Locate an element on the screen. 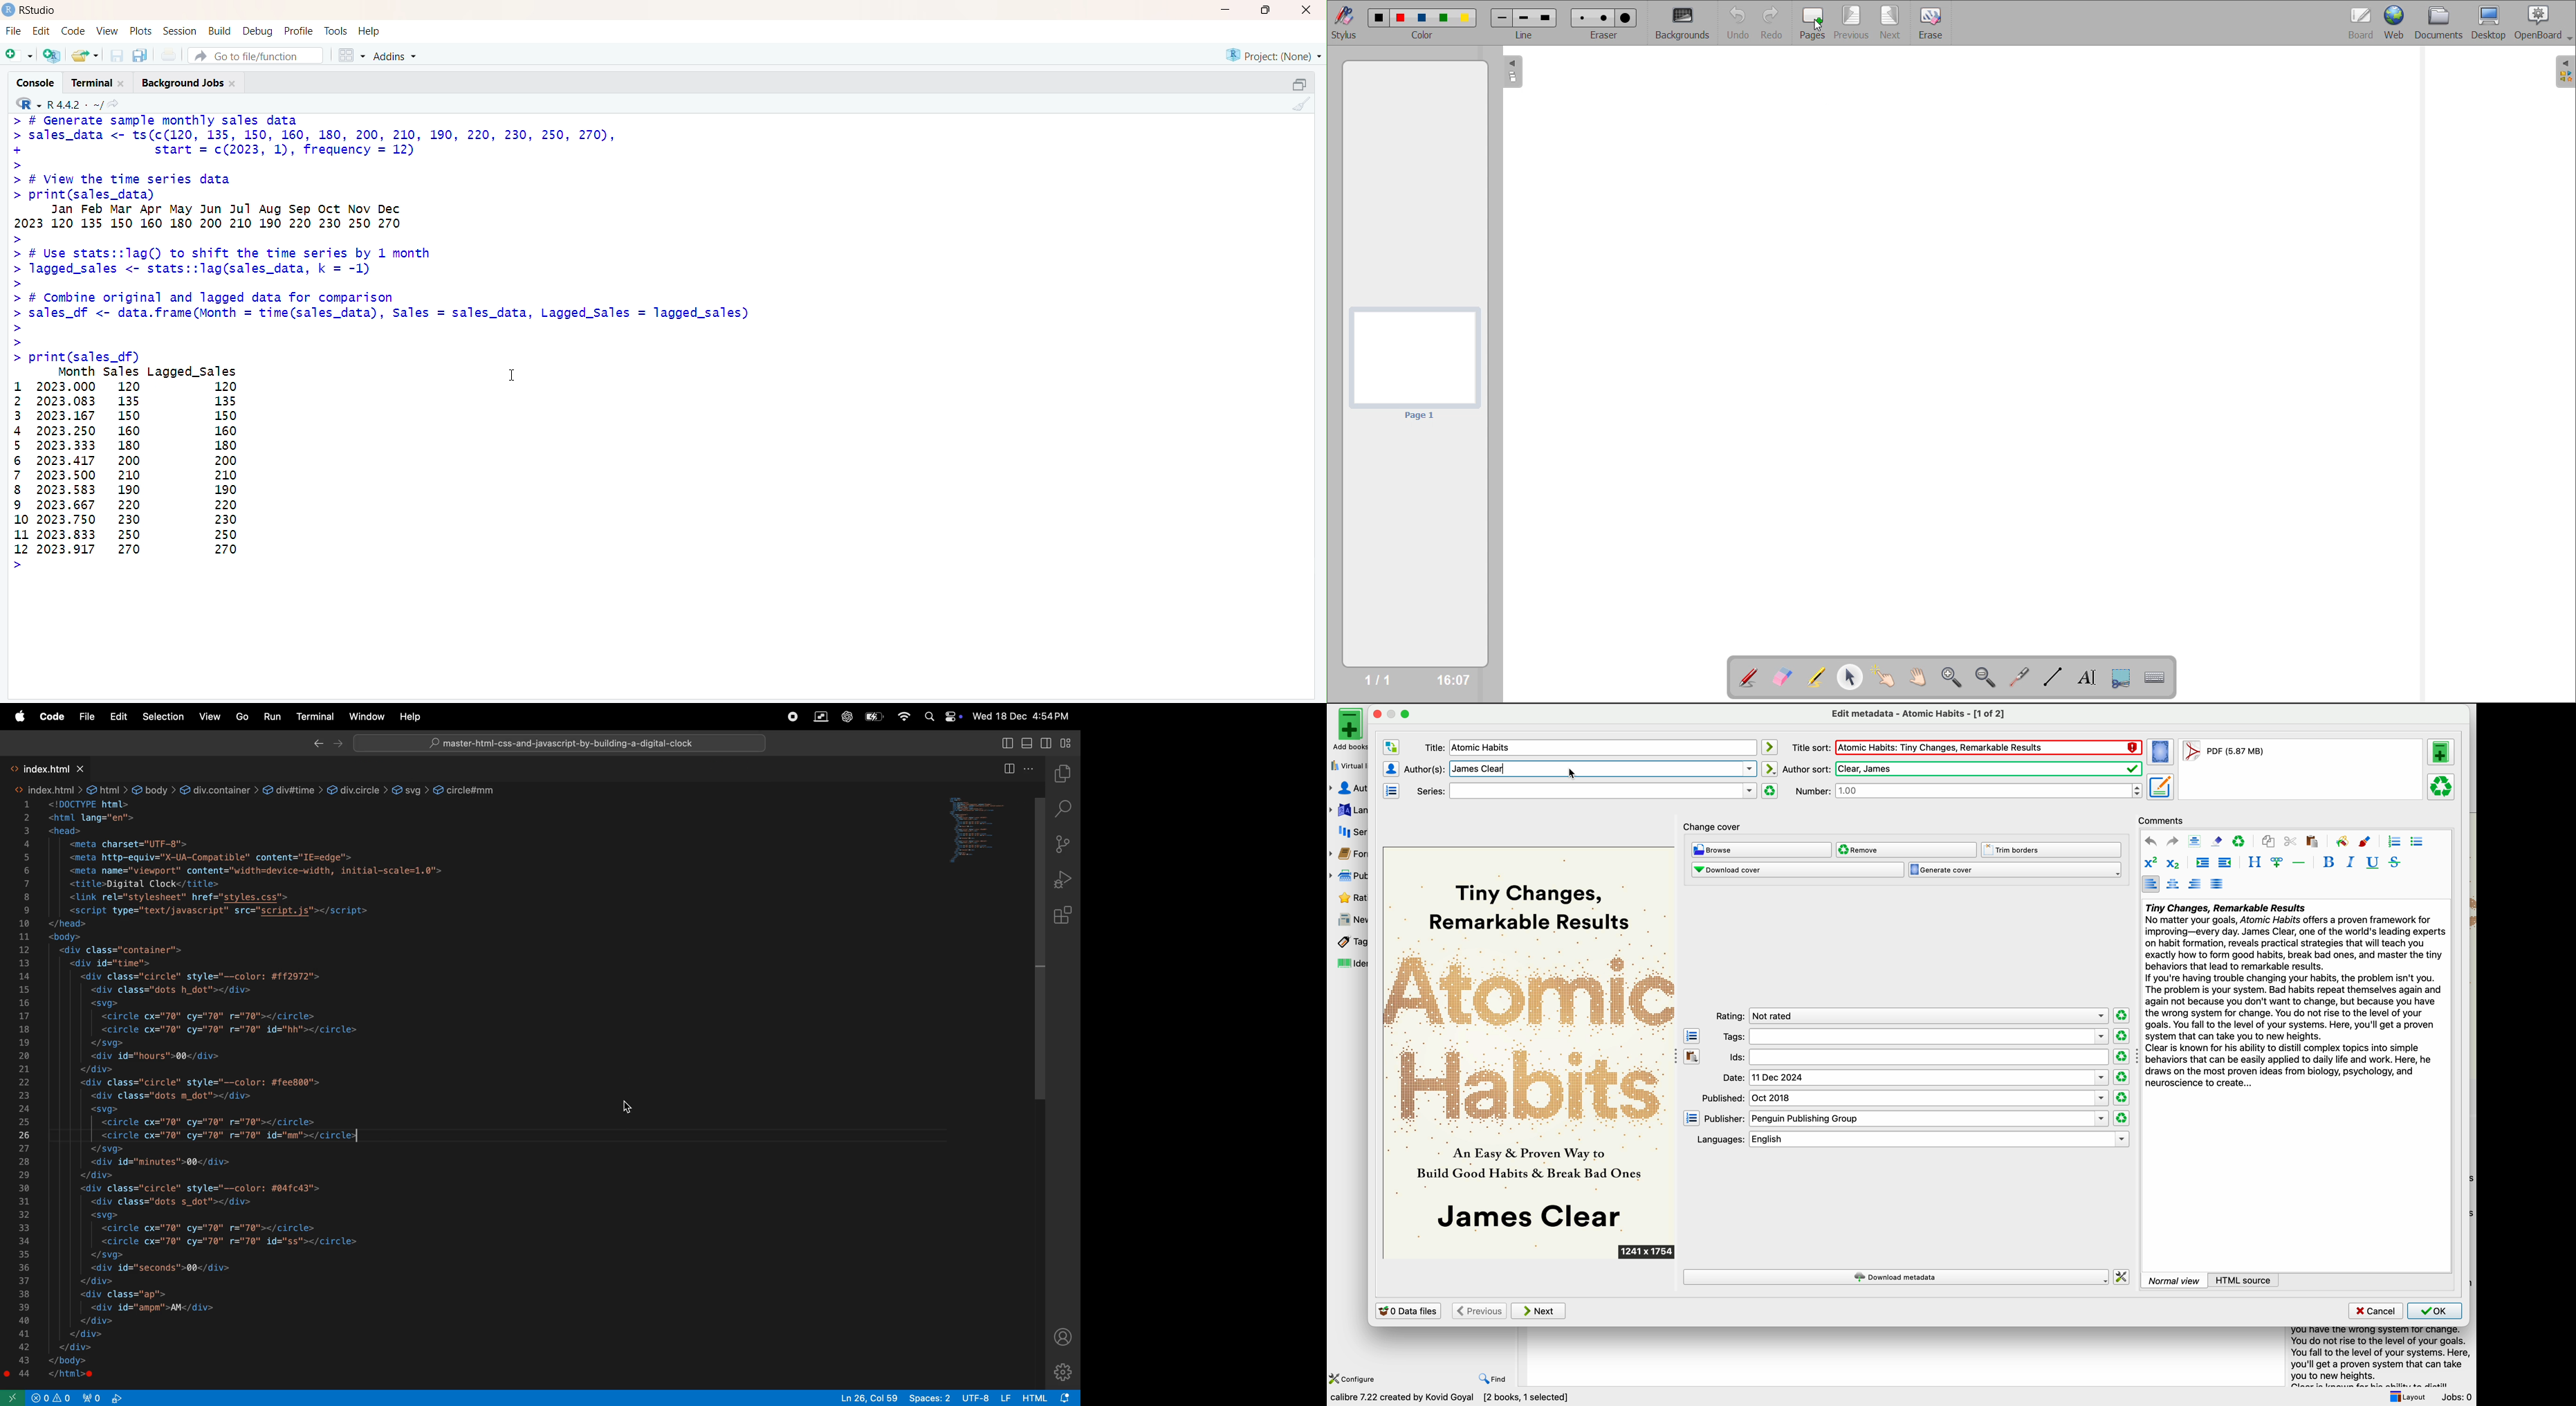 Image resolution: width=2576 pixels, height=1428 pixels. Rstudio is located at coordinates (30, 10).